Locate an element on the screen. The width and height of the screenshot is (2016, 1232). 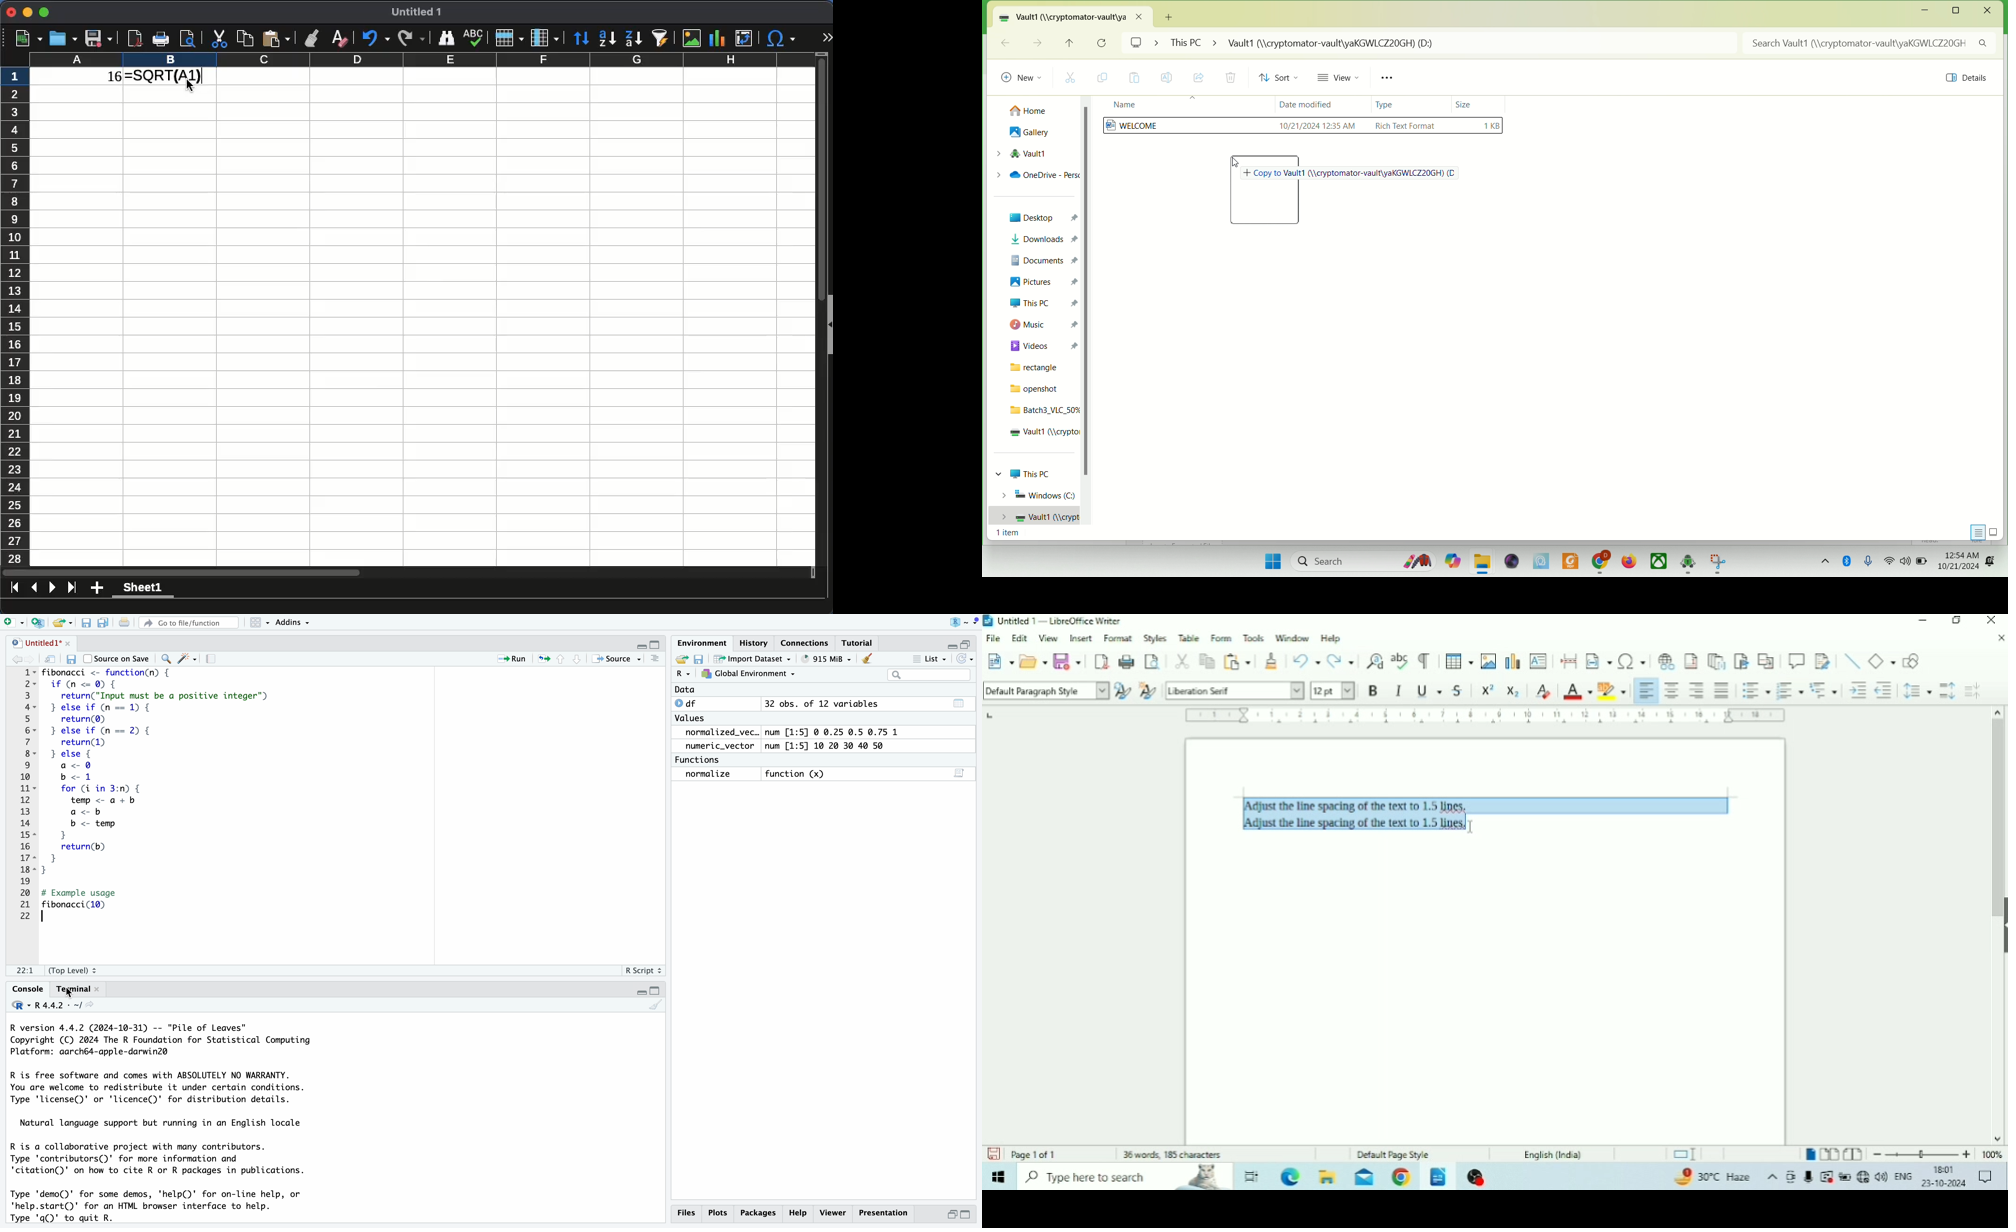
Show Draw Functions is located at coordinates (1911, 659).